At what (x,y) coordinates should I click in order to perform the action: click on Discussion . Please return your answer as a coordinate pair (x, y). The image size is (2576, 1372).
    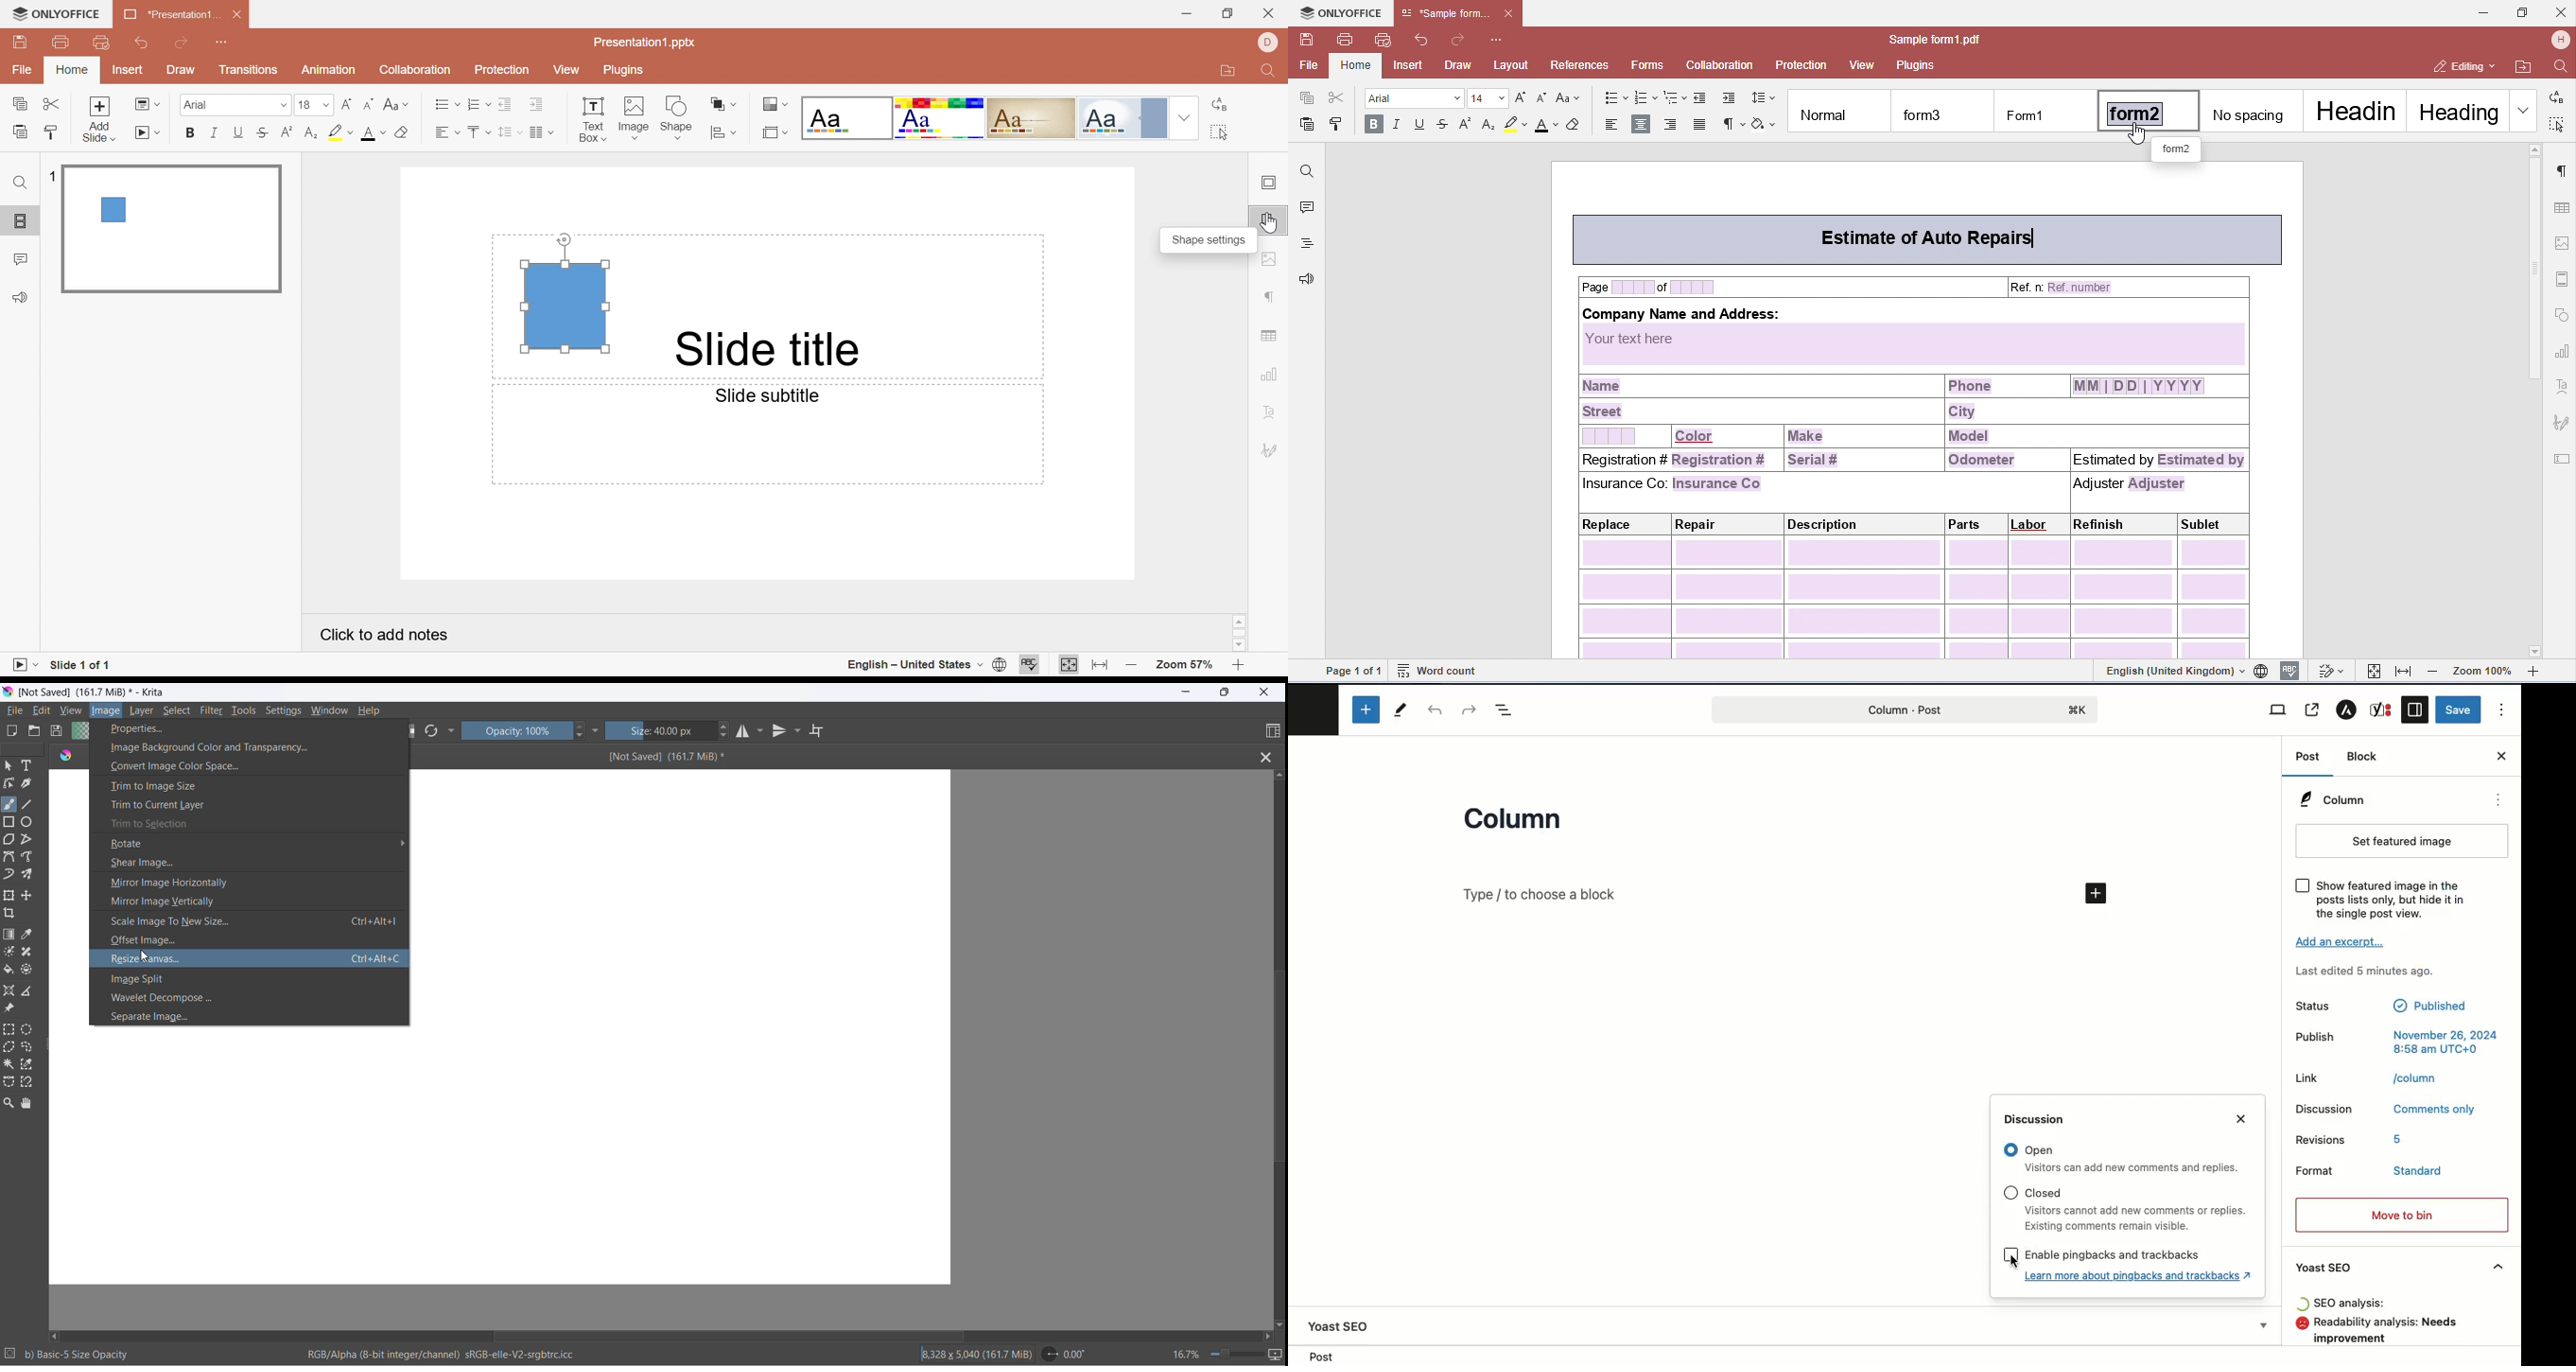
    Looking at the image, I should click on (2326, 1109).